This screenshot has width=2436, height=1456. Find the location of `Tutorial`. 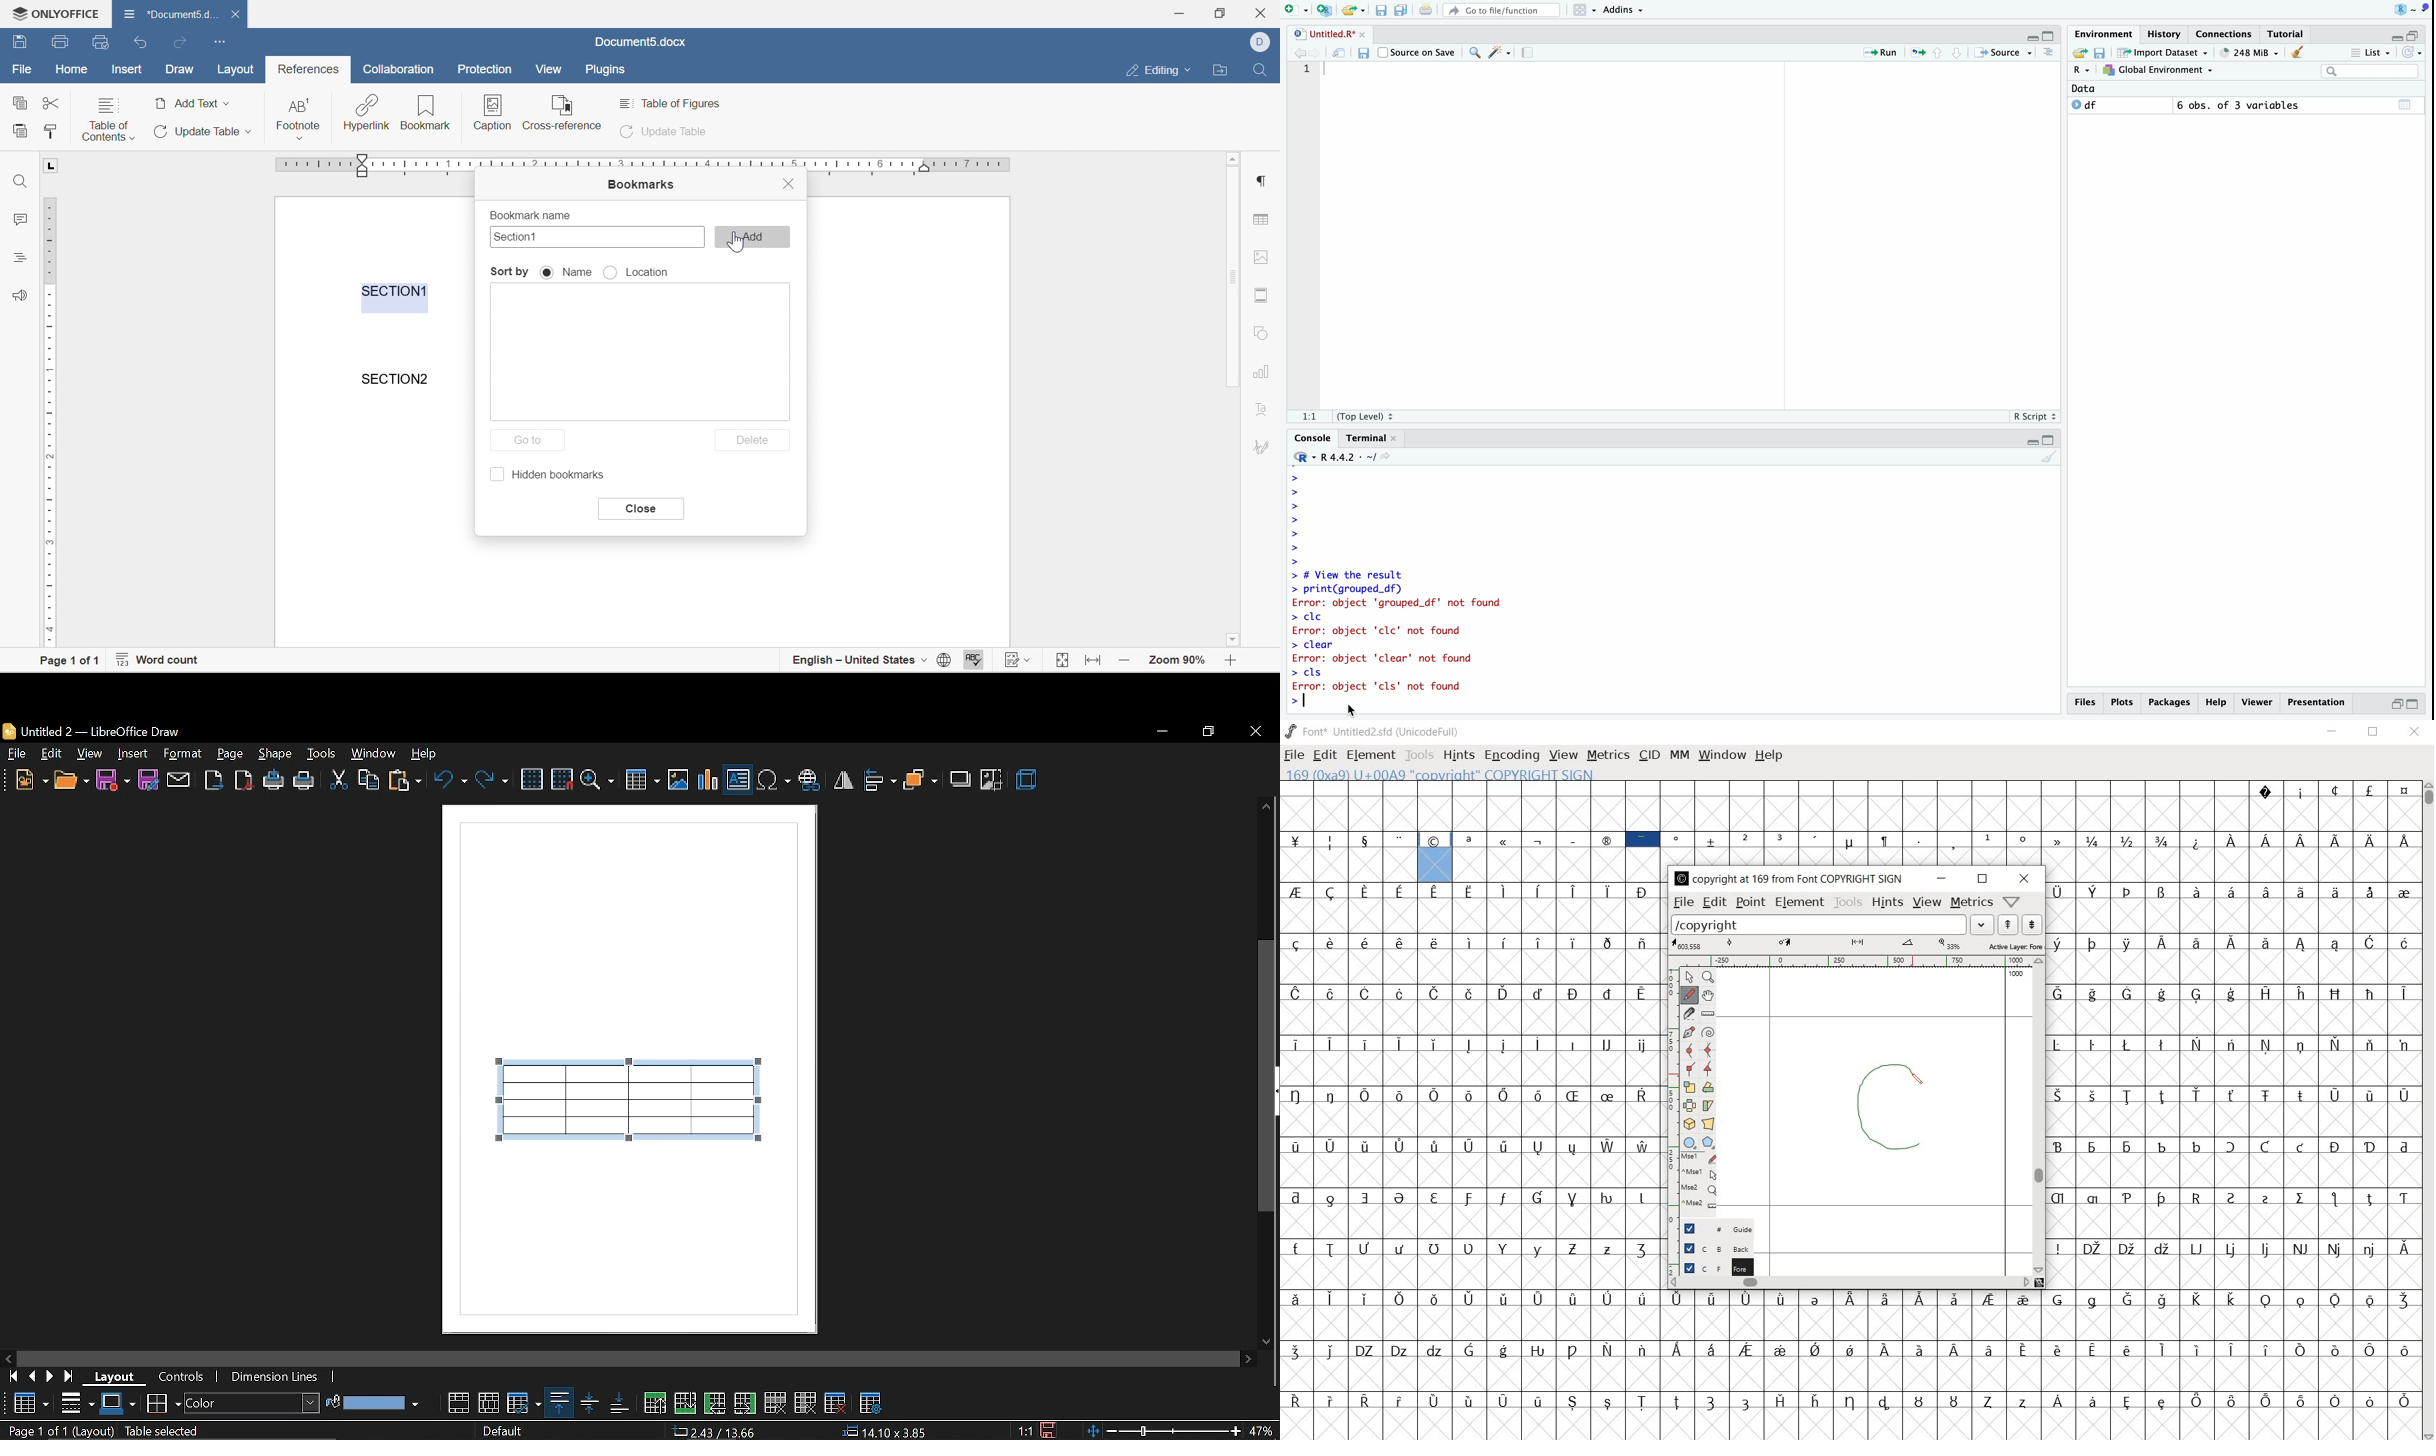

Tutorial is located at coordinates (2282, 34).